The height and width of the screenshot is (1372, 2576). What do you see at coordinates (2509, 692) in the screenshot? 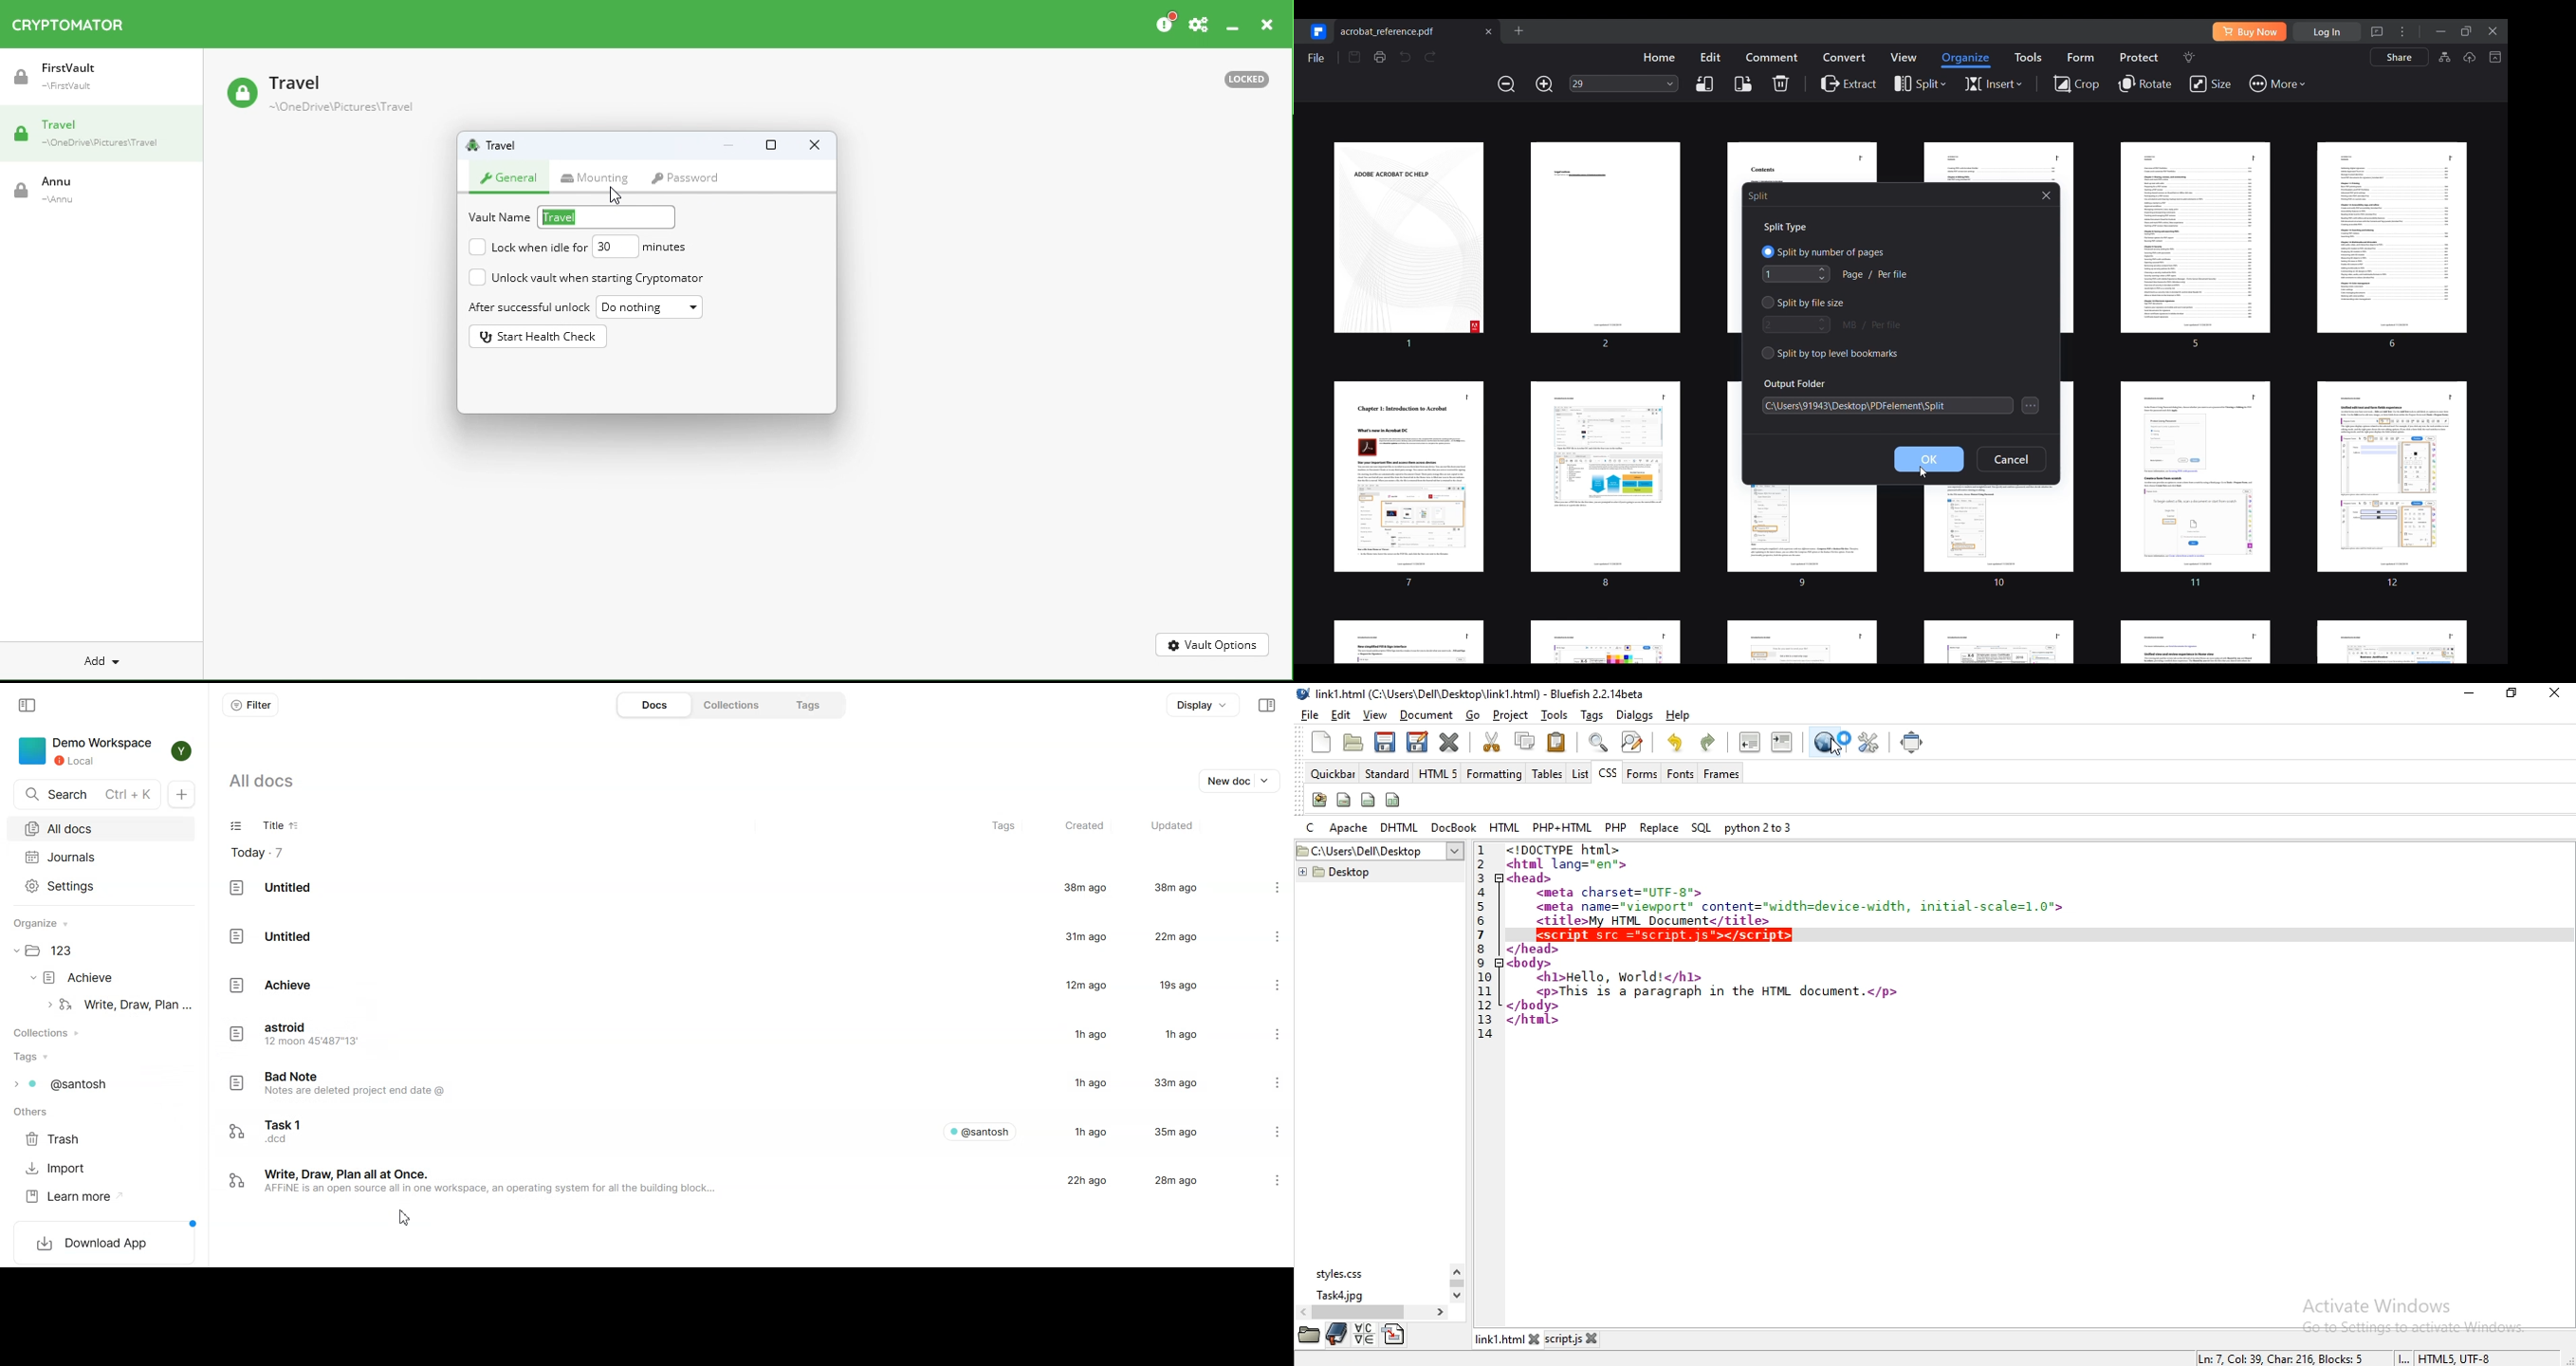
I see `restore window` at bounding box center [2509, 692].